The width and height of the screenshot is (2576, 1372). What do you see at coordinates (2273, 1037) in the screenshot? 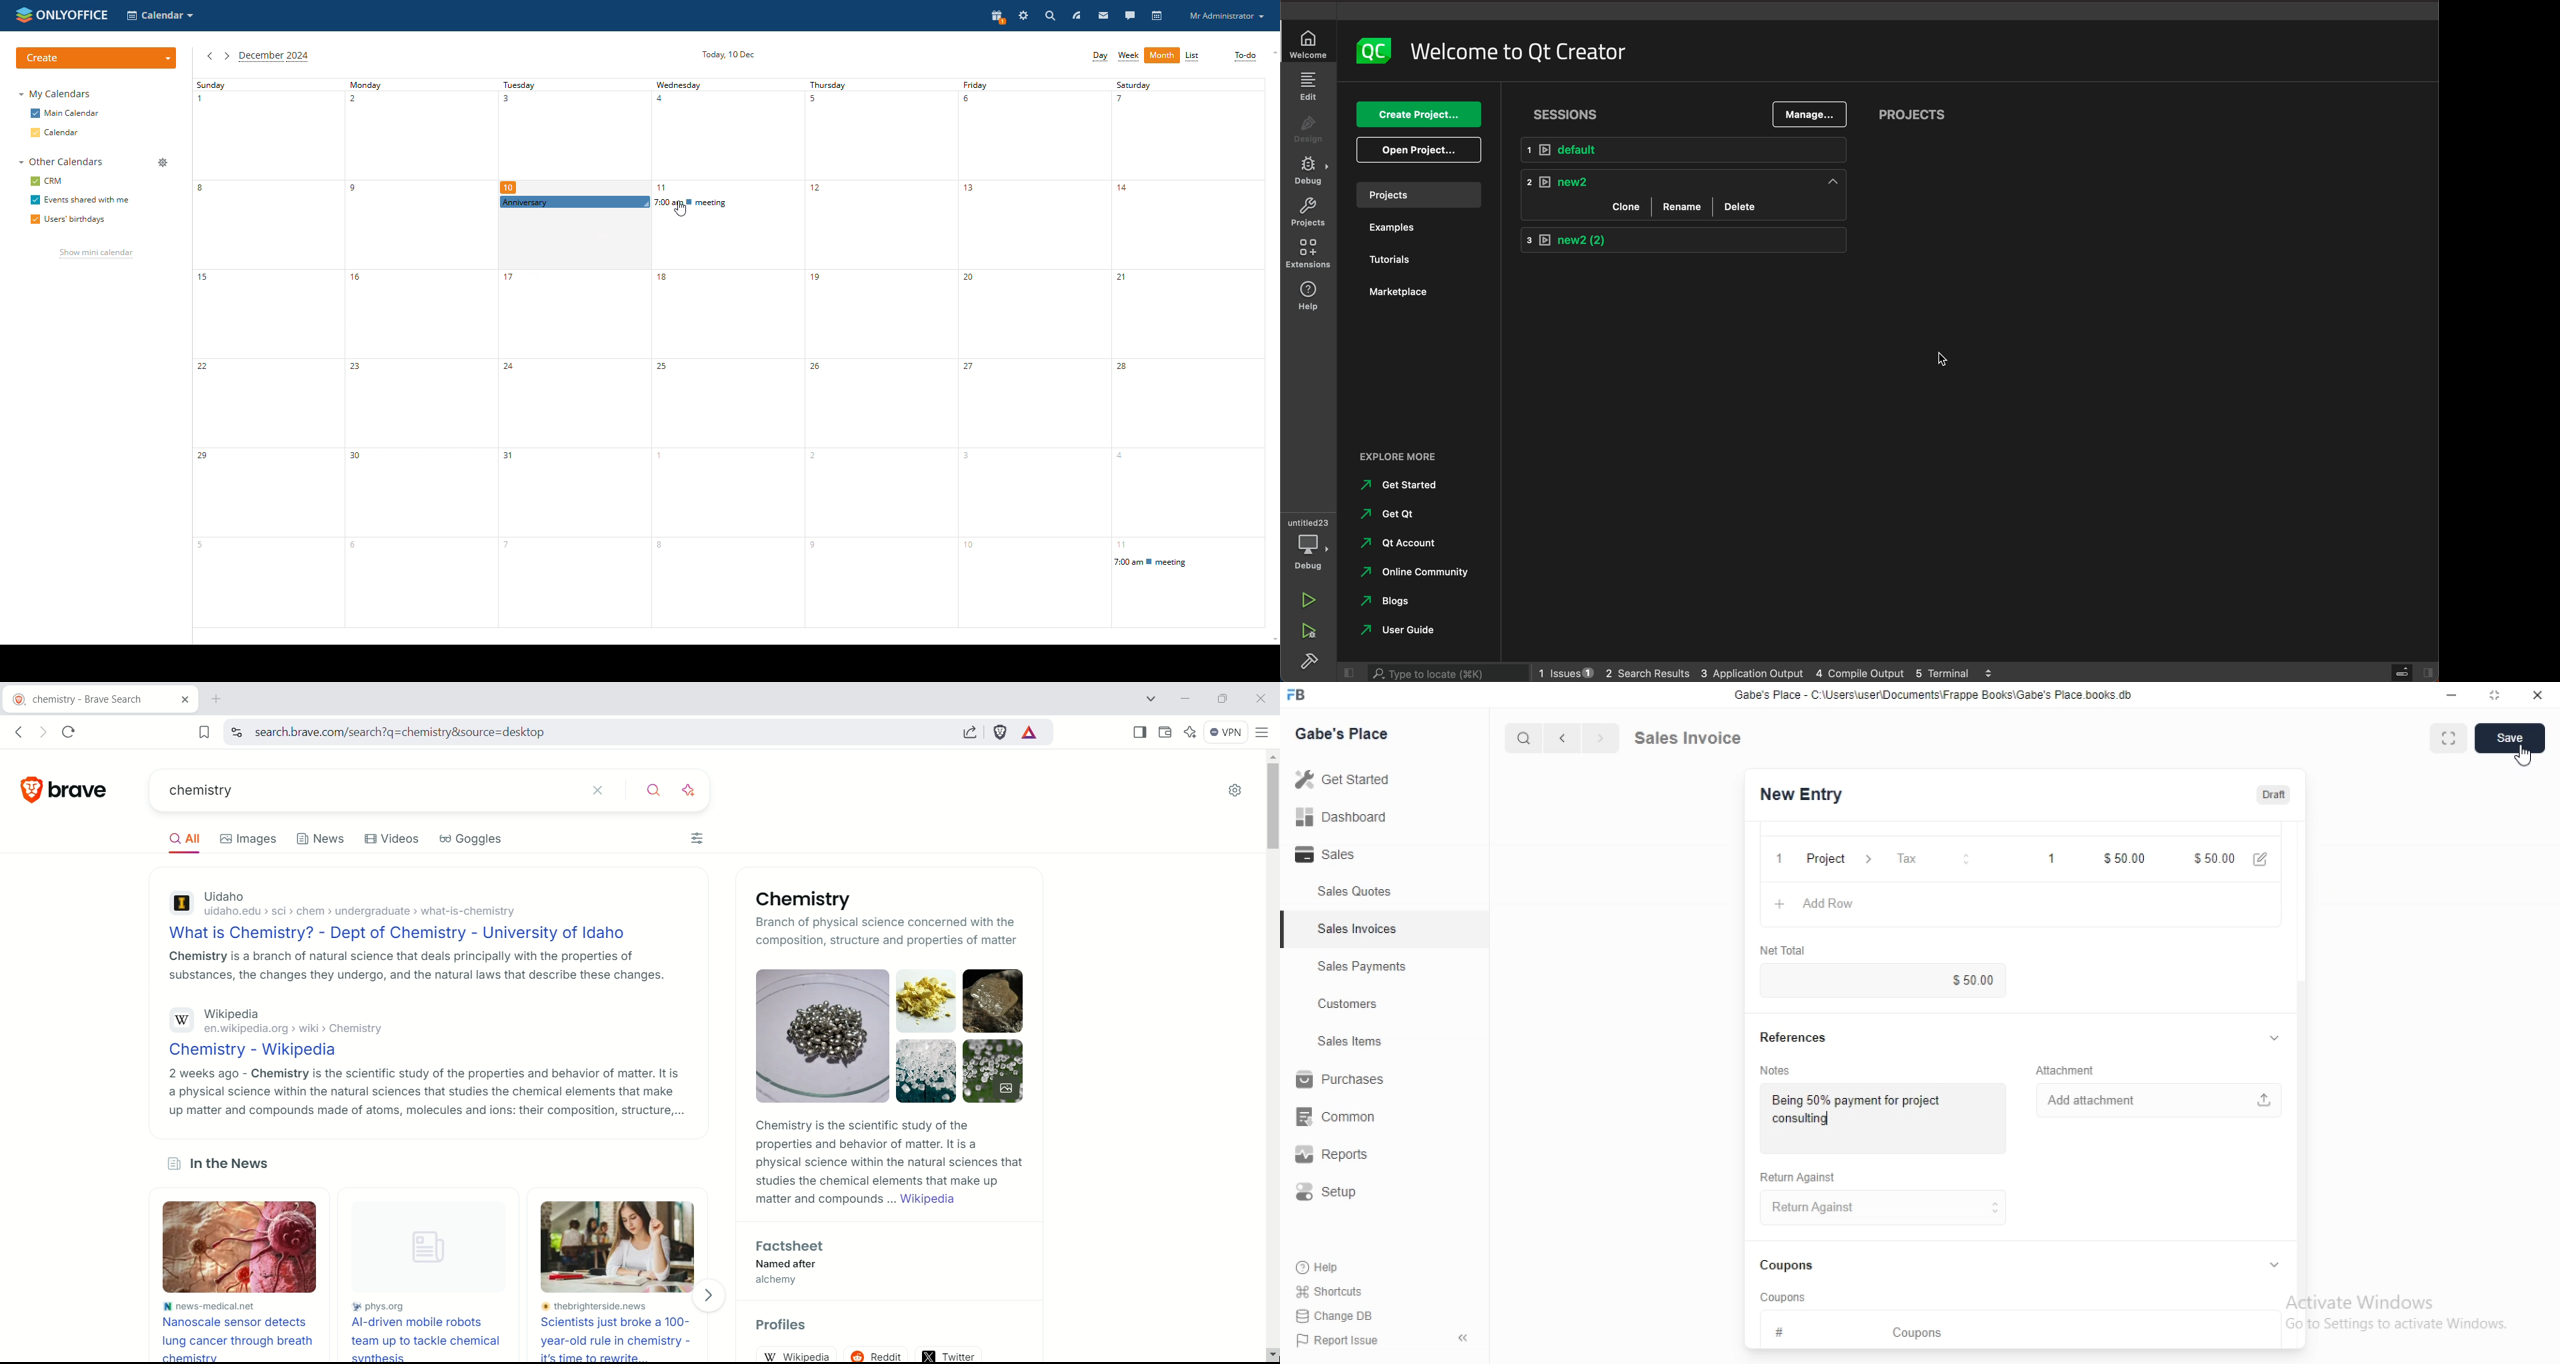
I see `collapse` at bounding box center [2273, 1037].